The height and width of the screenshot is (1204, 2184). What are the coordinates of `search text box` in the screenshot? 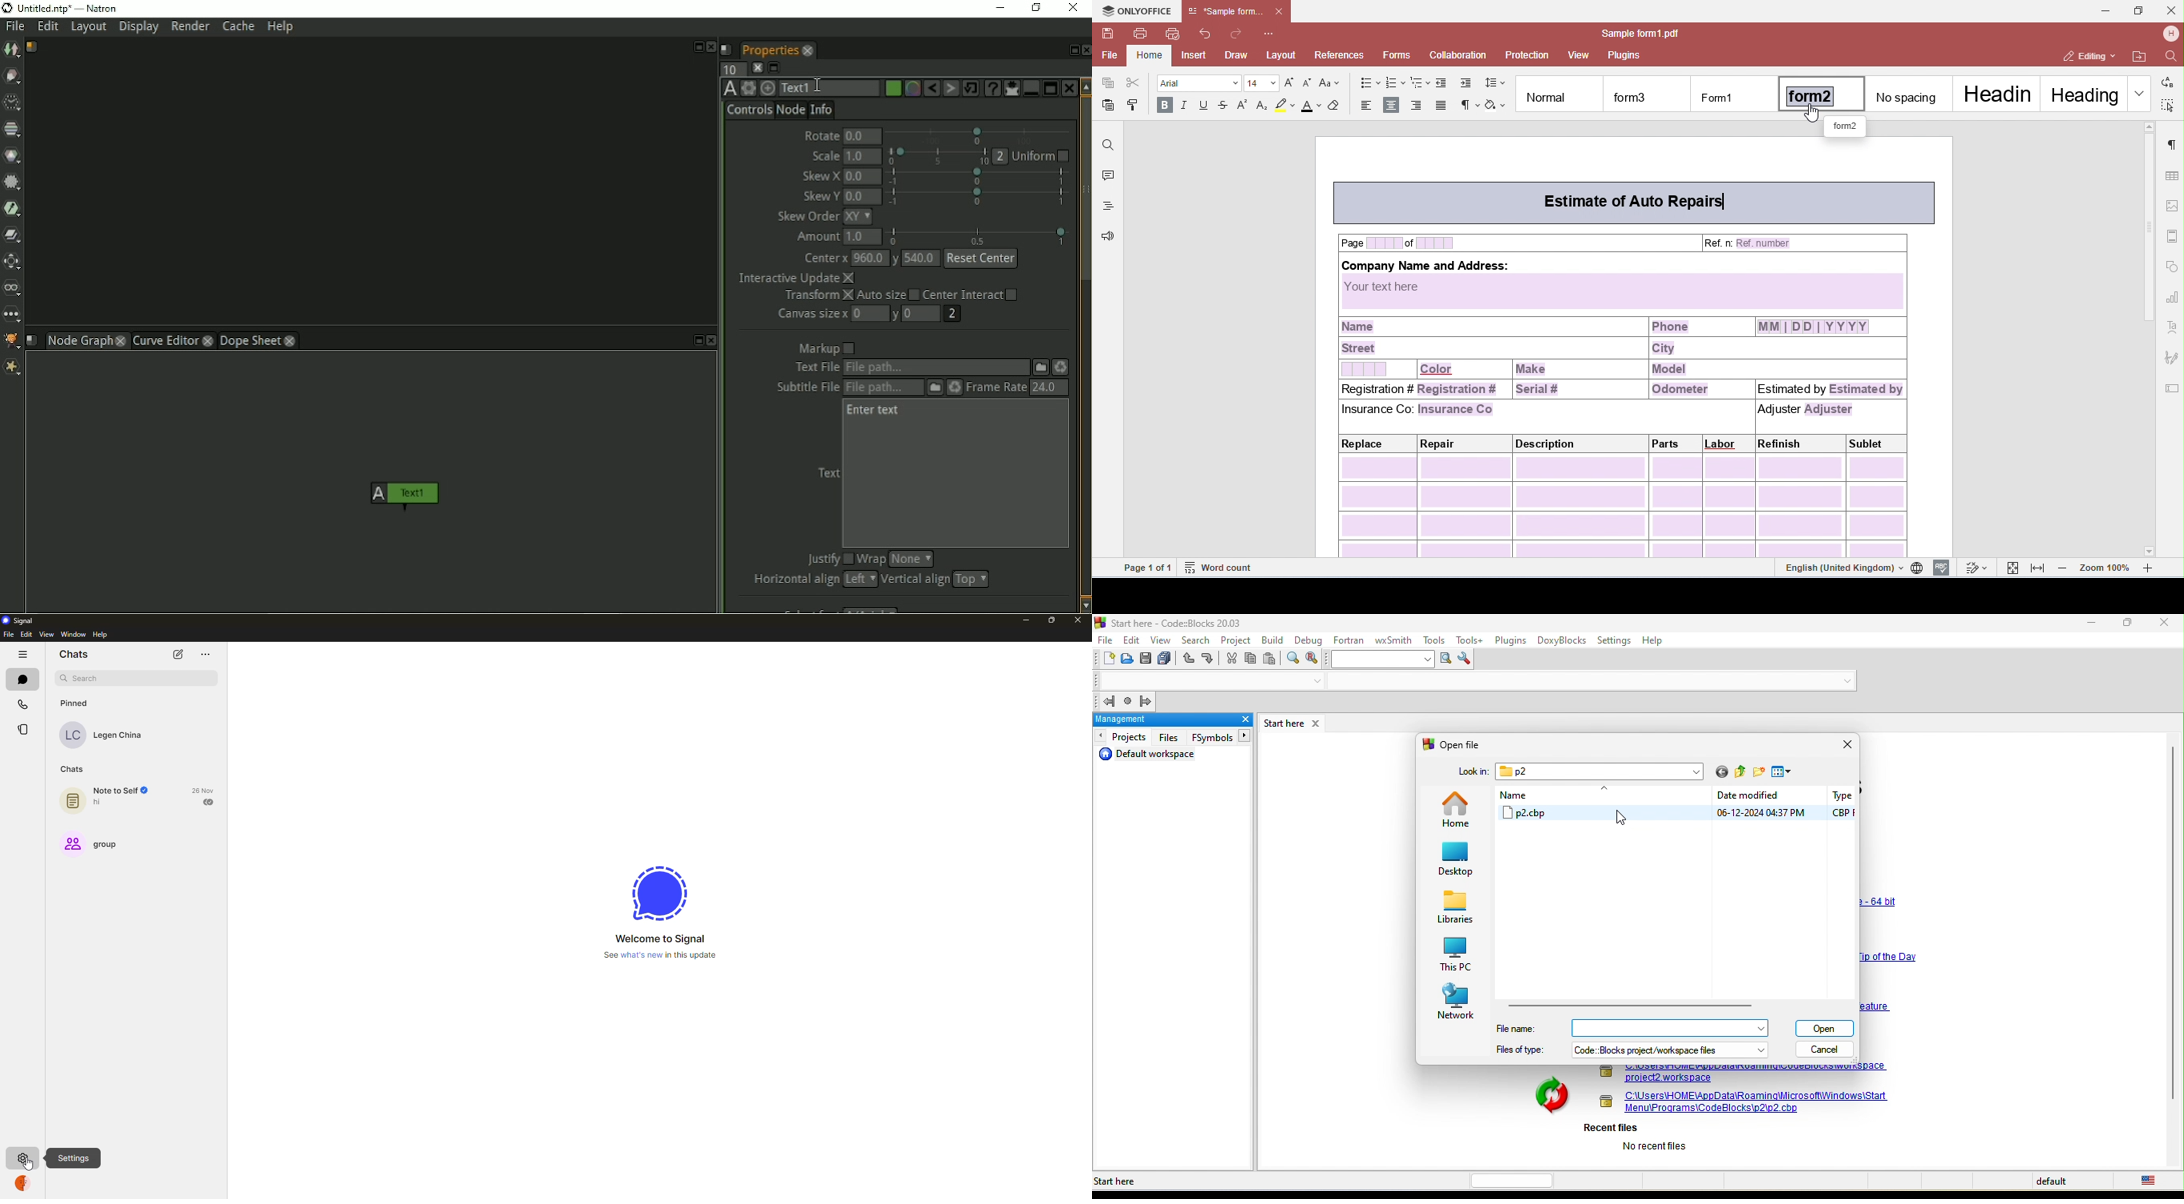 It's located at (1384, 660).